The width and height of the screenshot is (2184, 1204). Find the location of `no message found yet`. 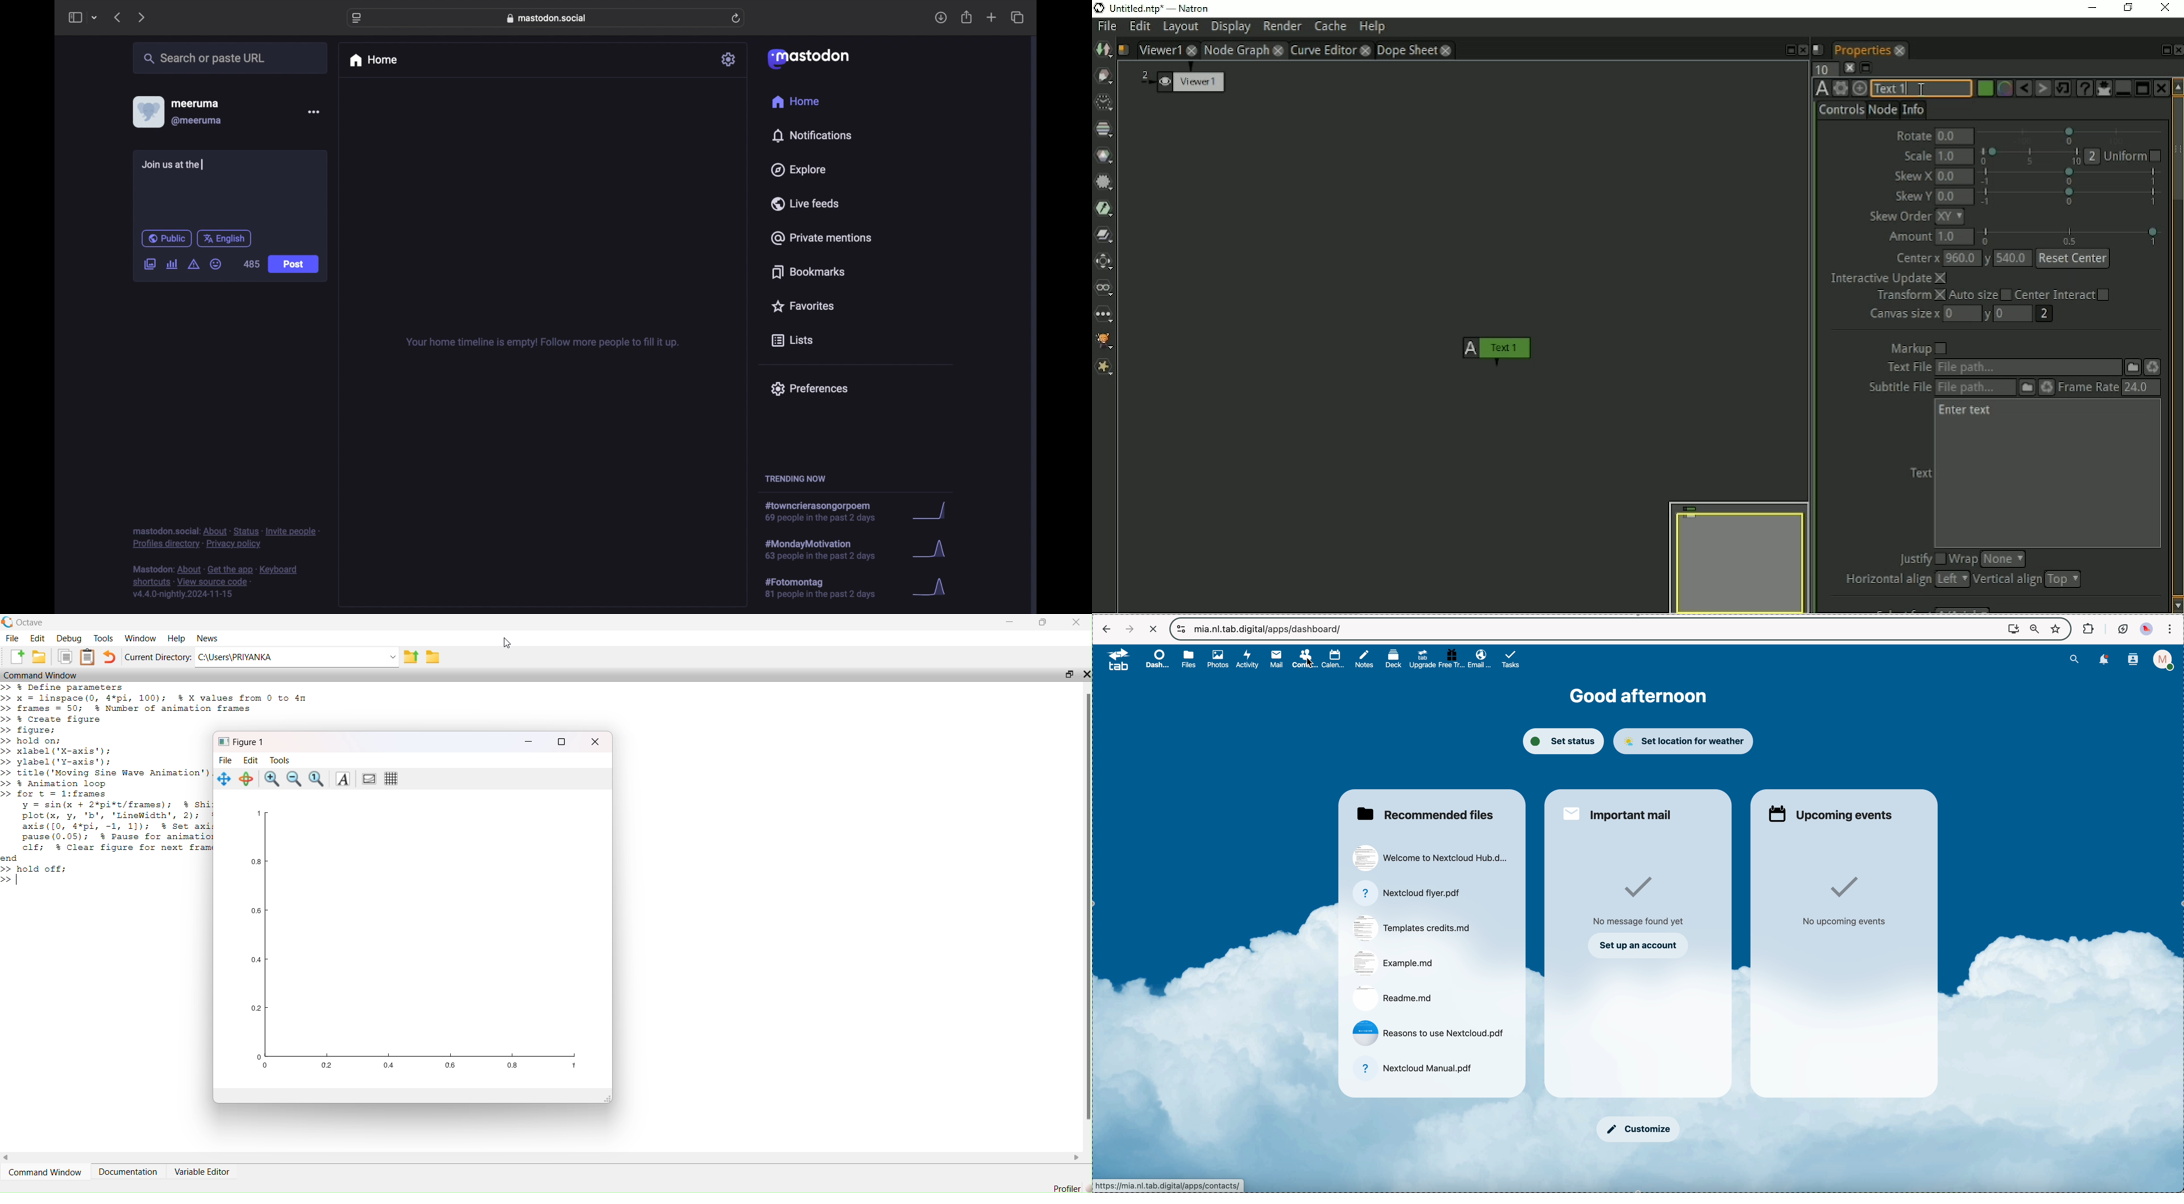

no message found yet is located at coordinates (1640, 902).